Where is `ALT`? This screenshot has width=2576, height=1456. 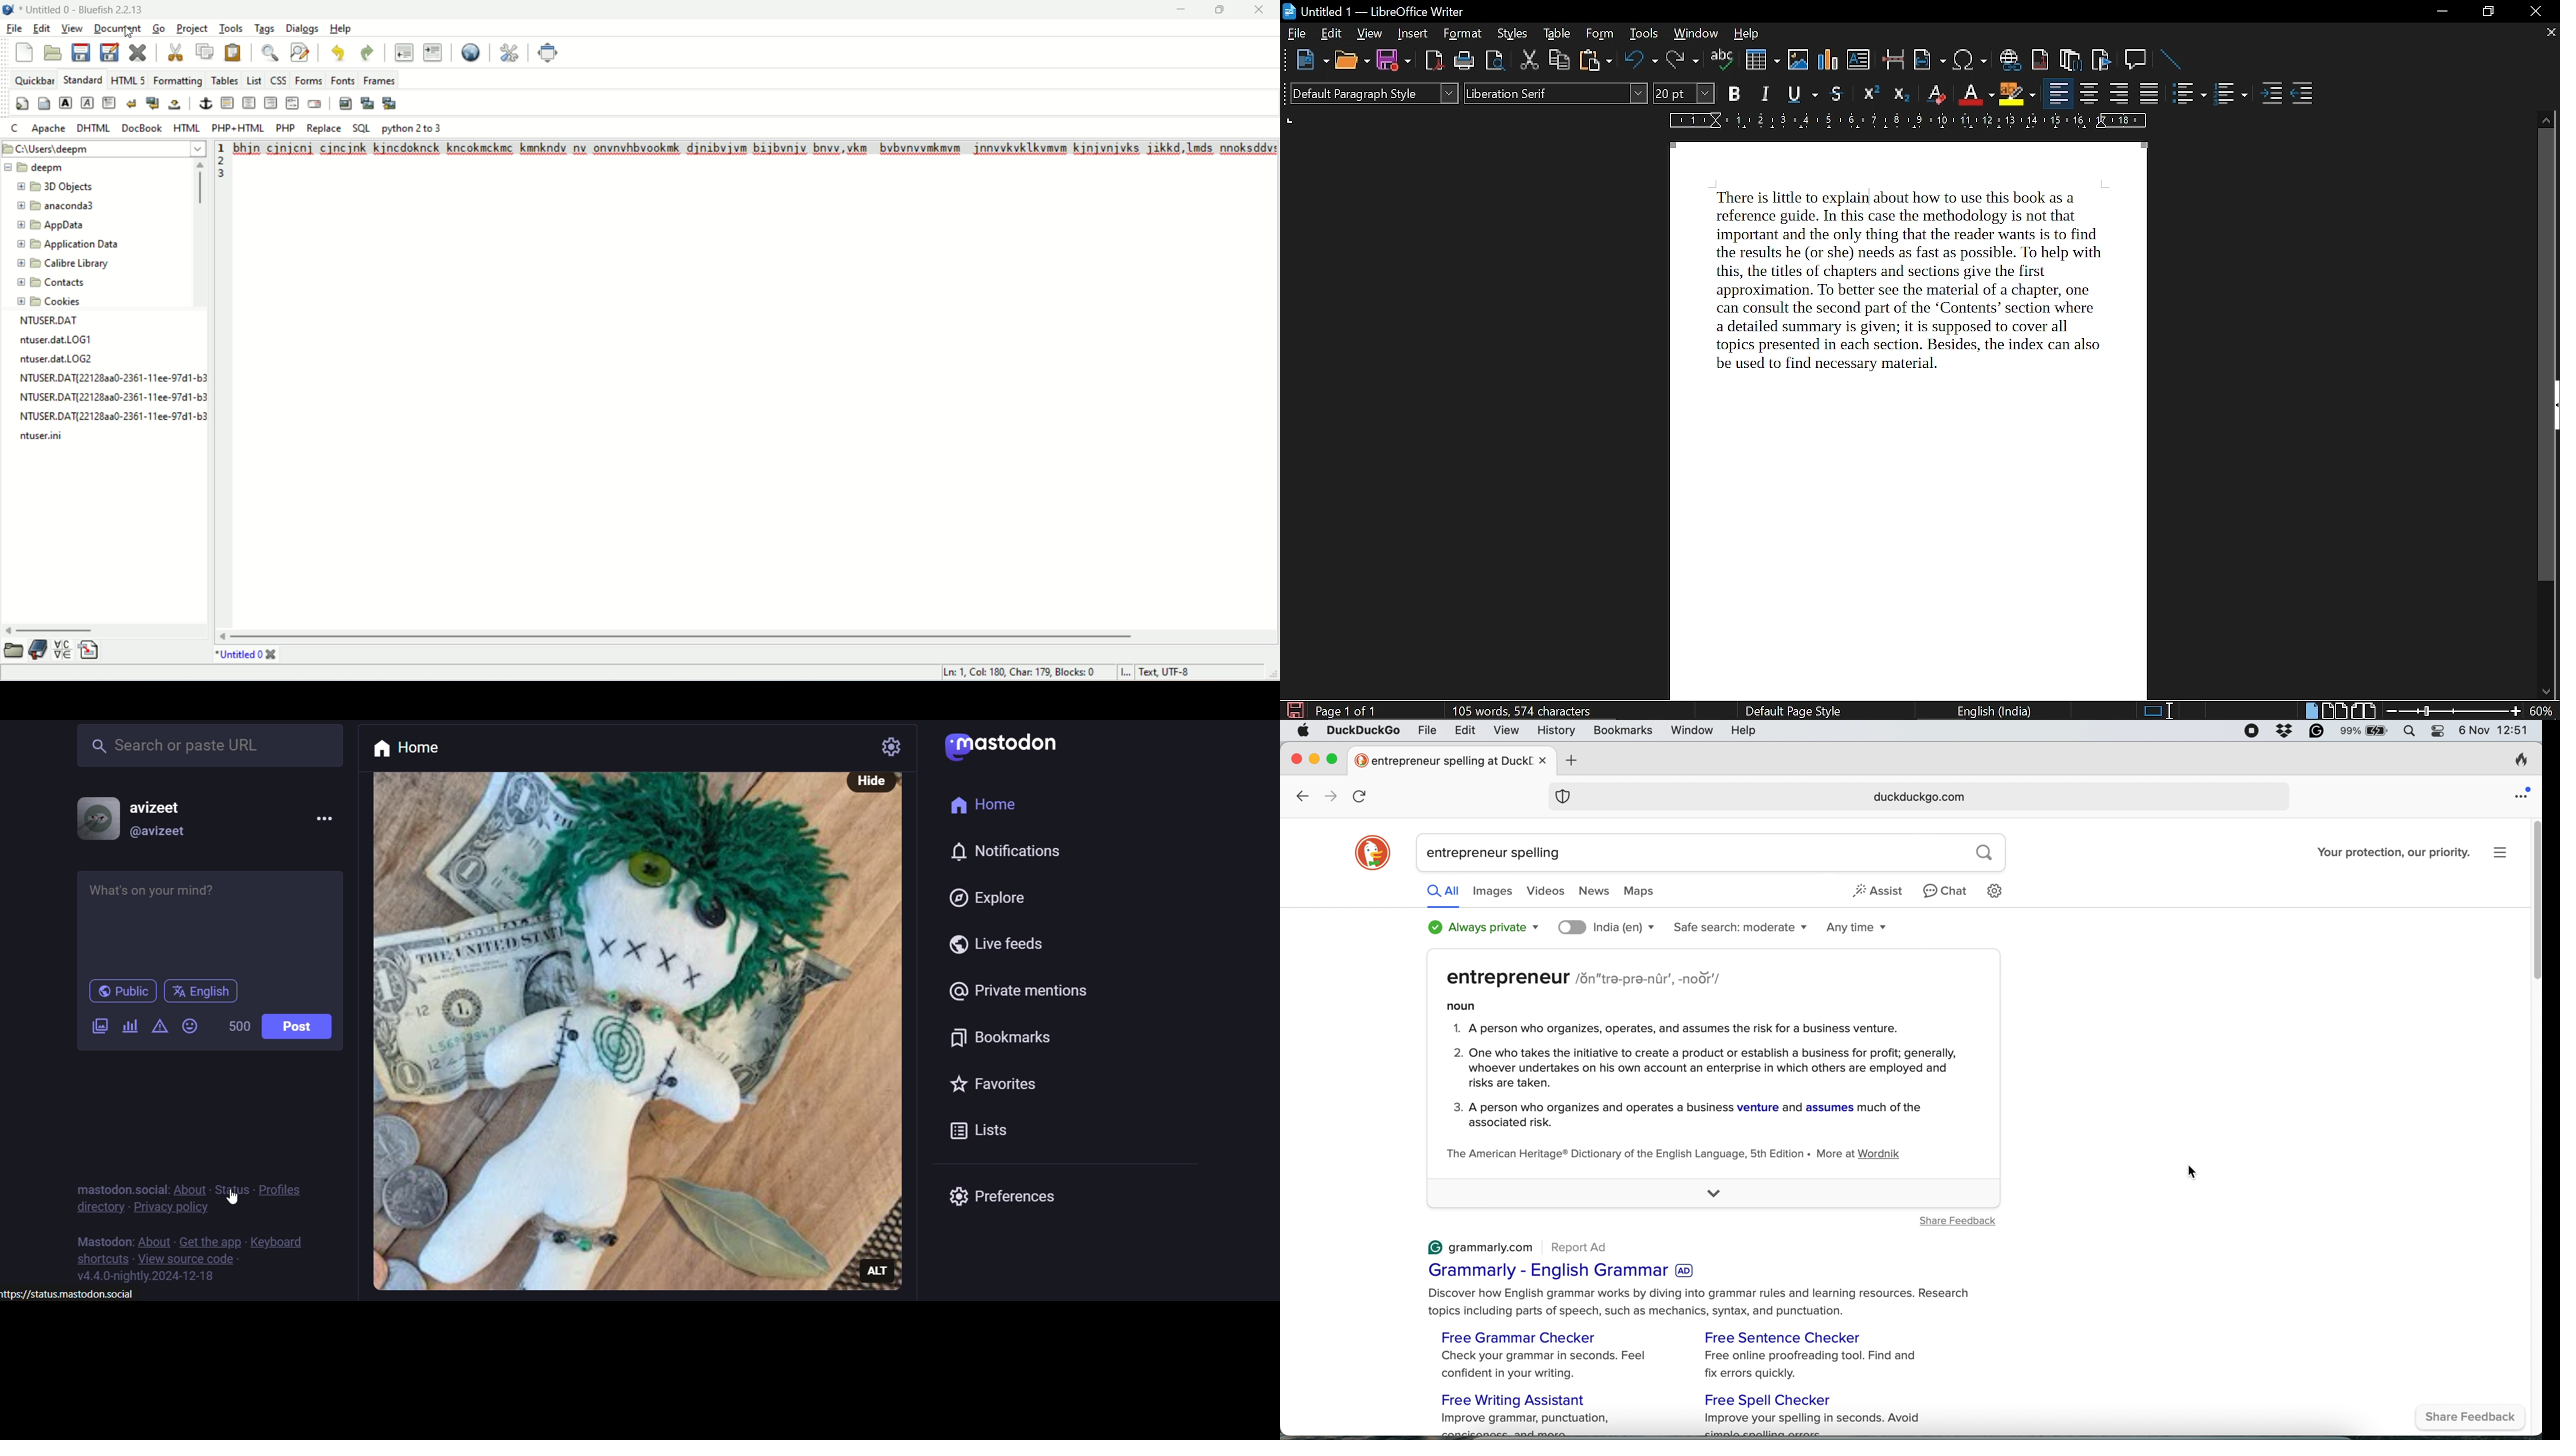 ALT is located at coordinates (877, 1266).